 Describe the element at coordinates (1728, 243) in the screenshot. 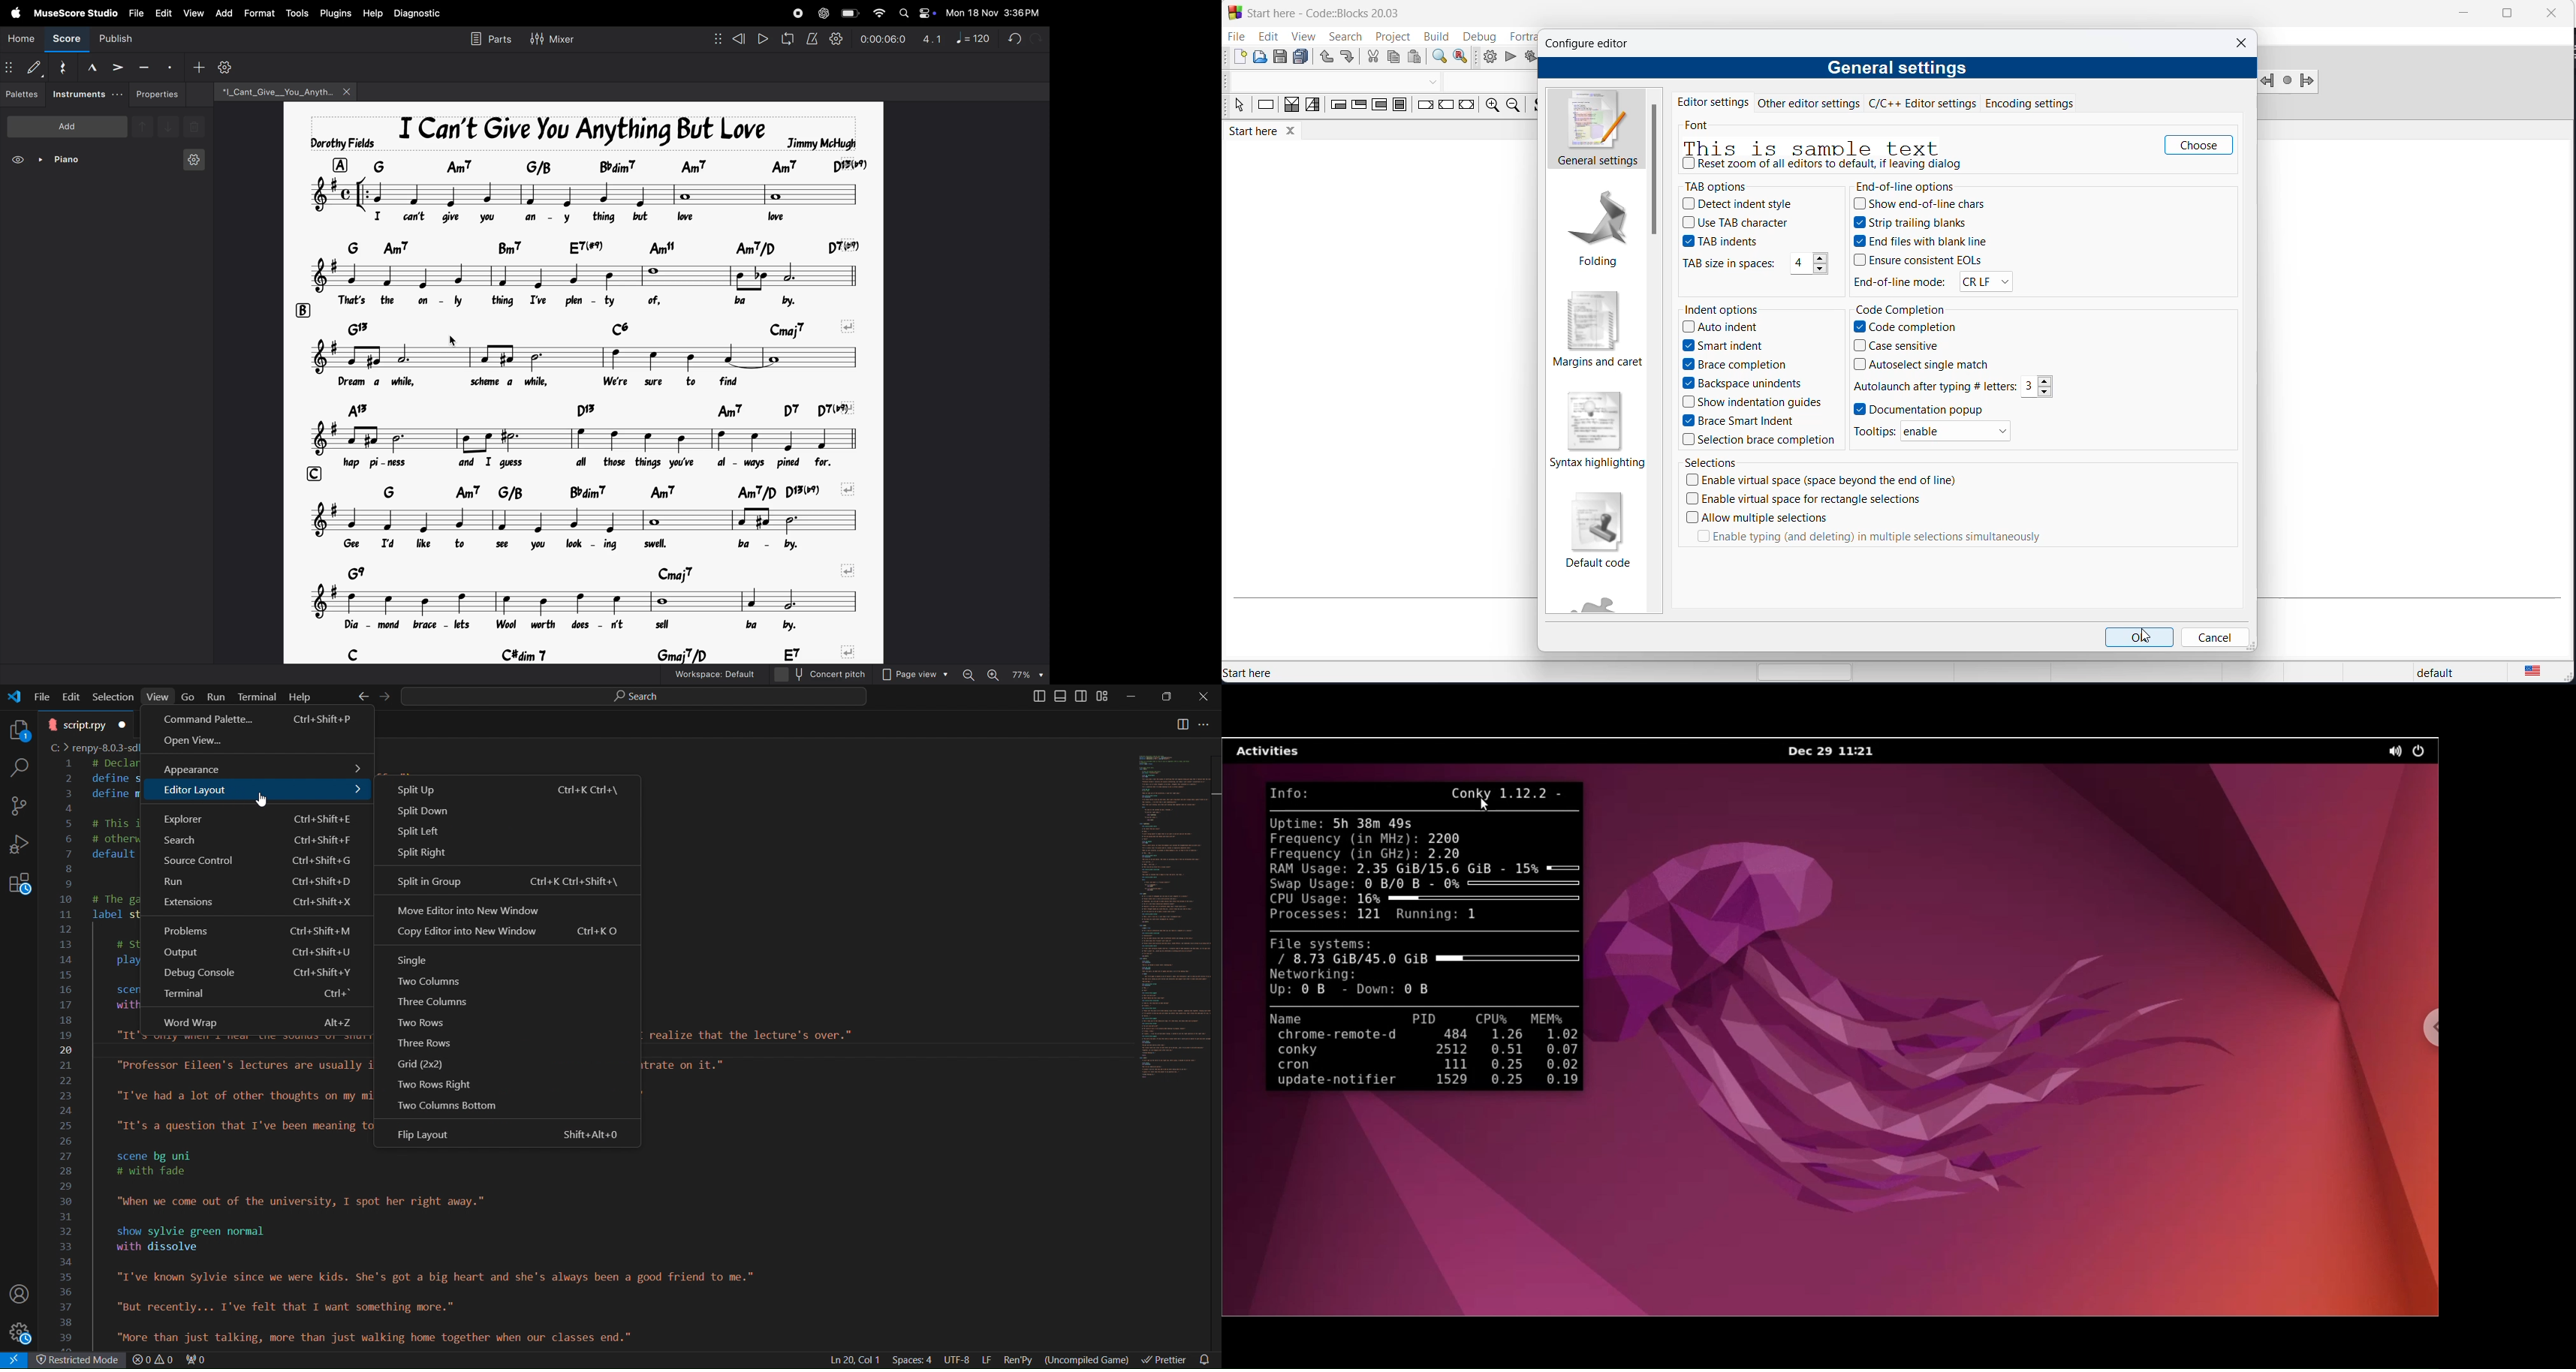

I see `TAB indents` at that location.